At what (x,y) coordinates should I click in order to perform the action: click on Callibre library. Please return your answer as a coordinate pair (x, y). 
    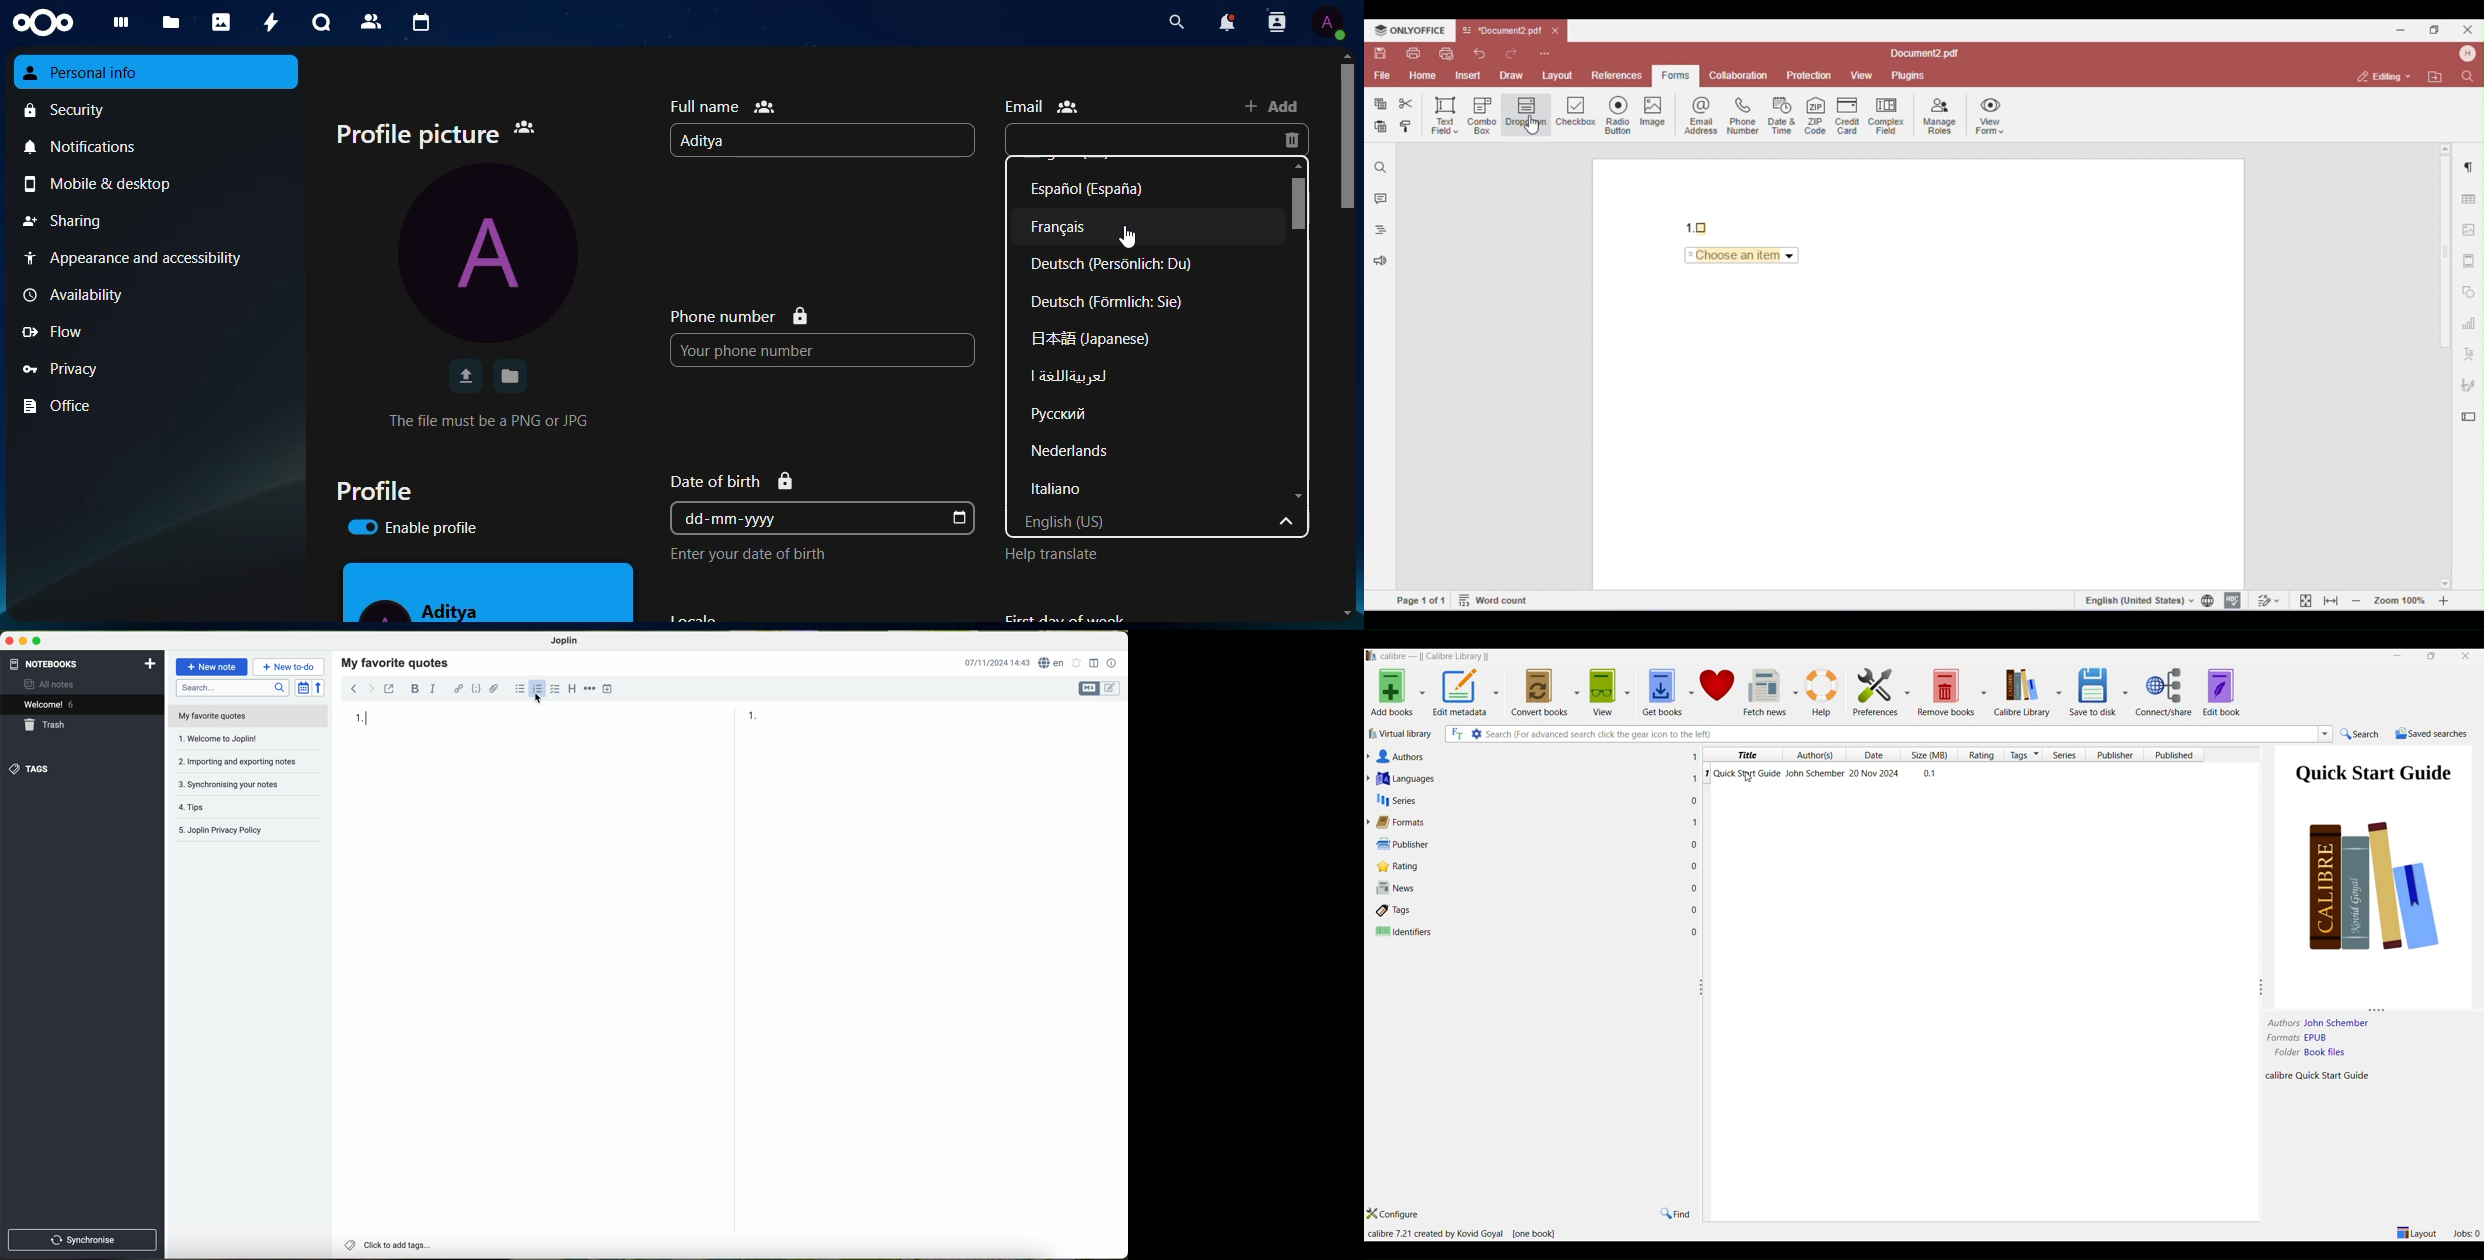
    Looking at the image, I should click on (1433, 657).